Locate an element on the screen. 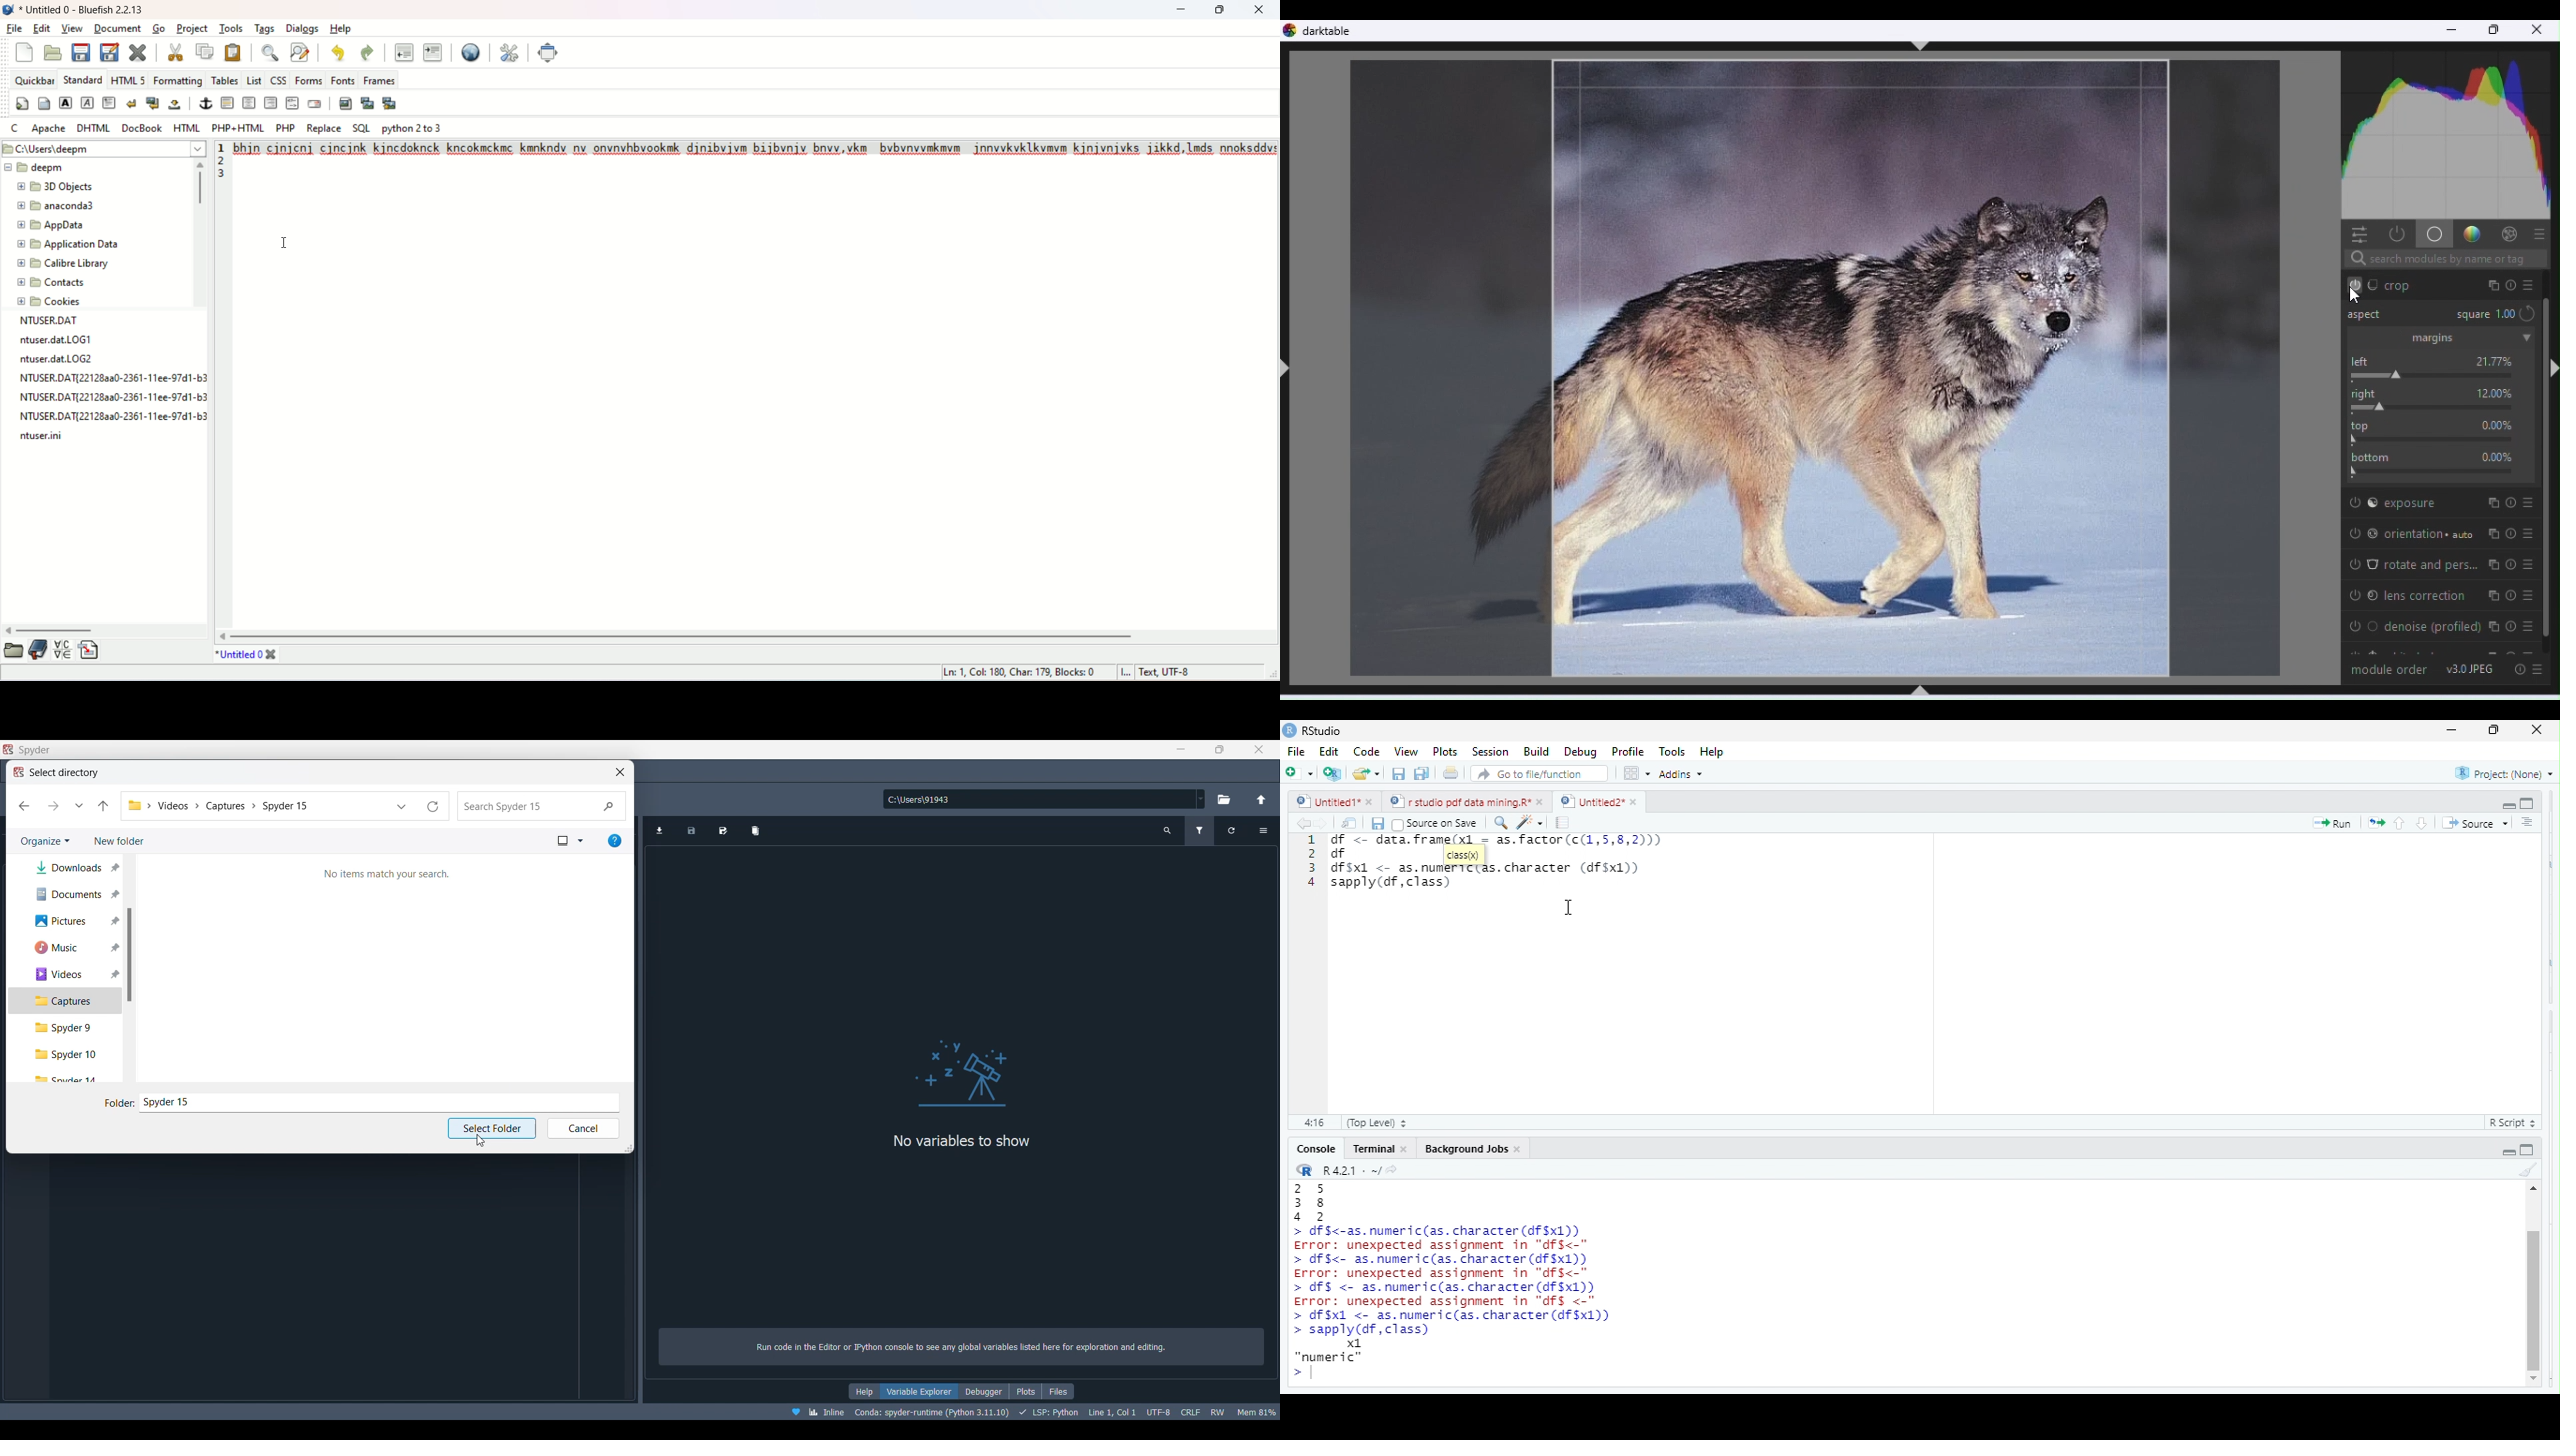  logo is located at coordinates (8, 10).